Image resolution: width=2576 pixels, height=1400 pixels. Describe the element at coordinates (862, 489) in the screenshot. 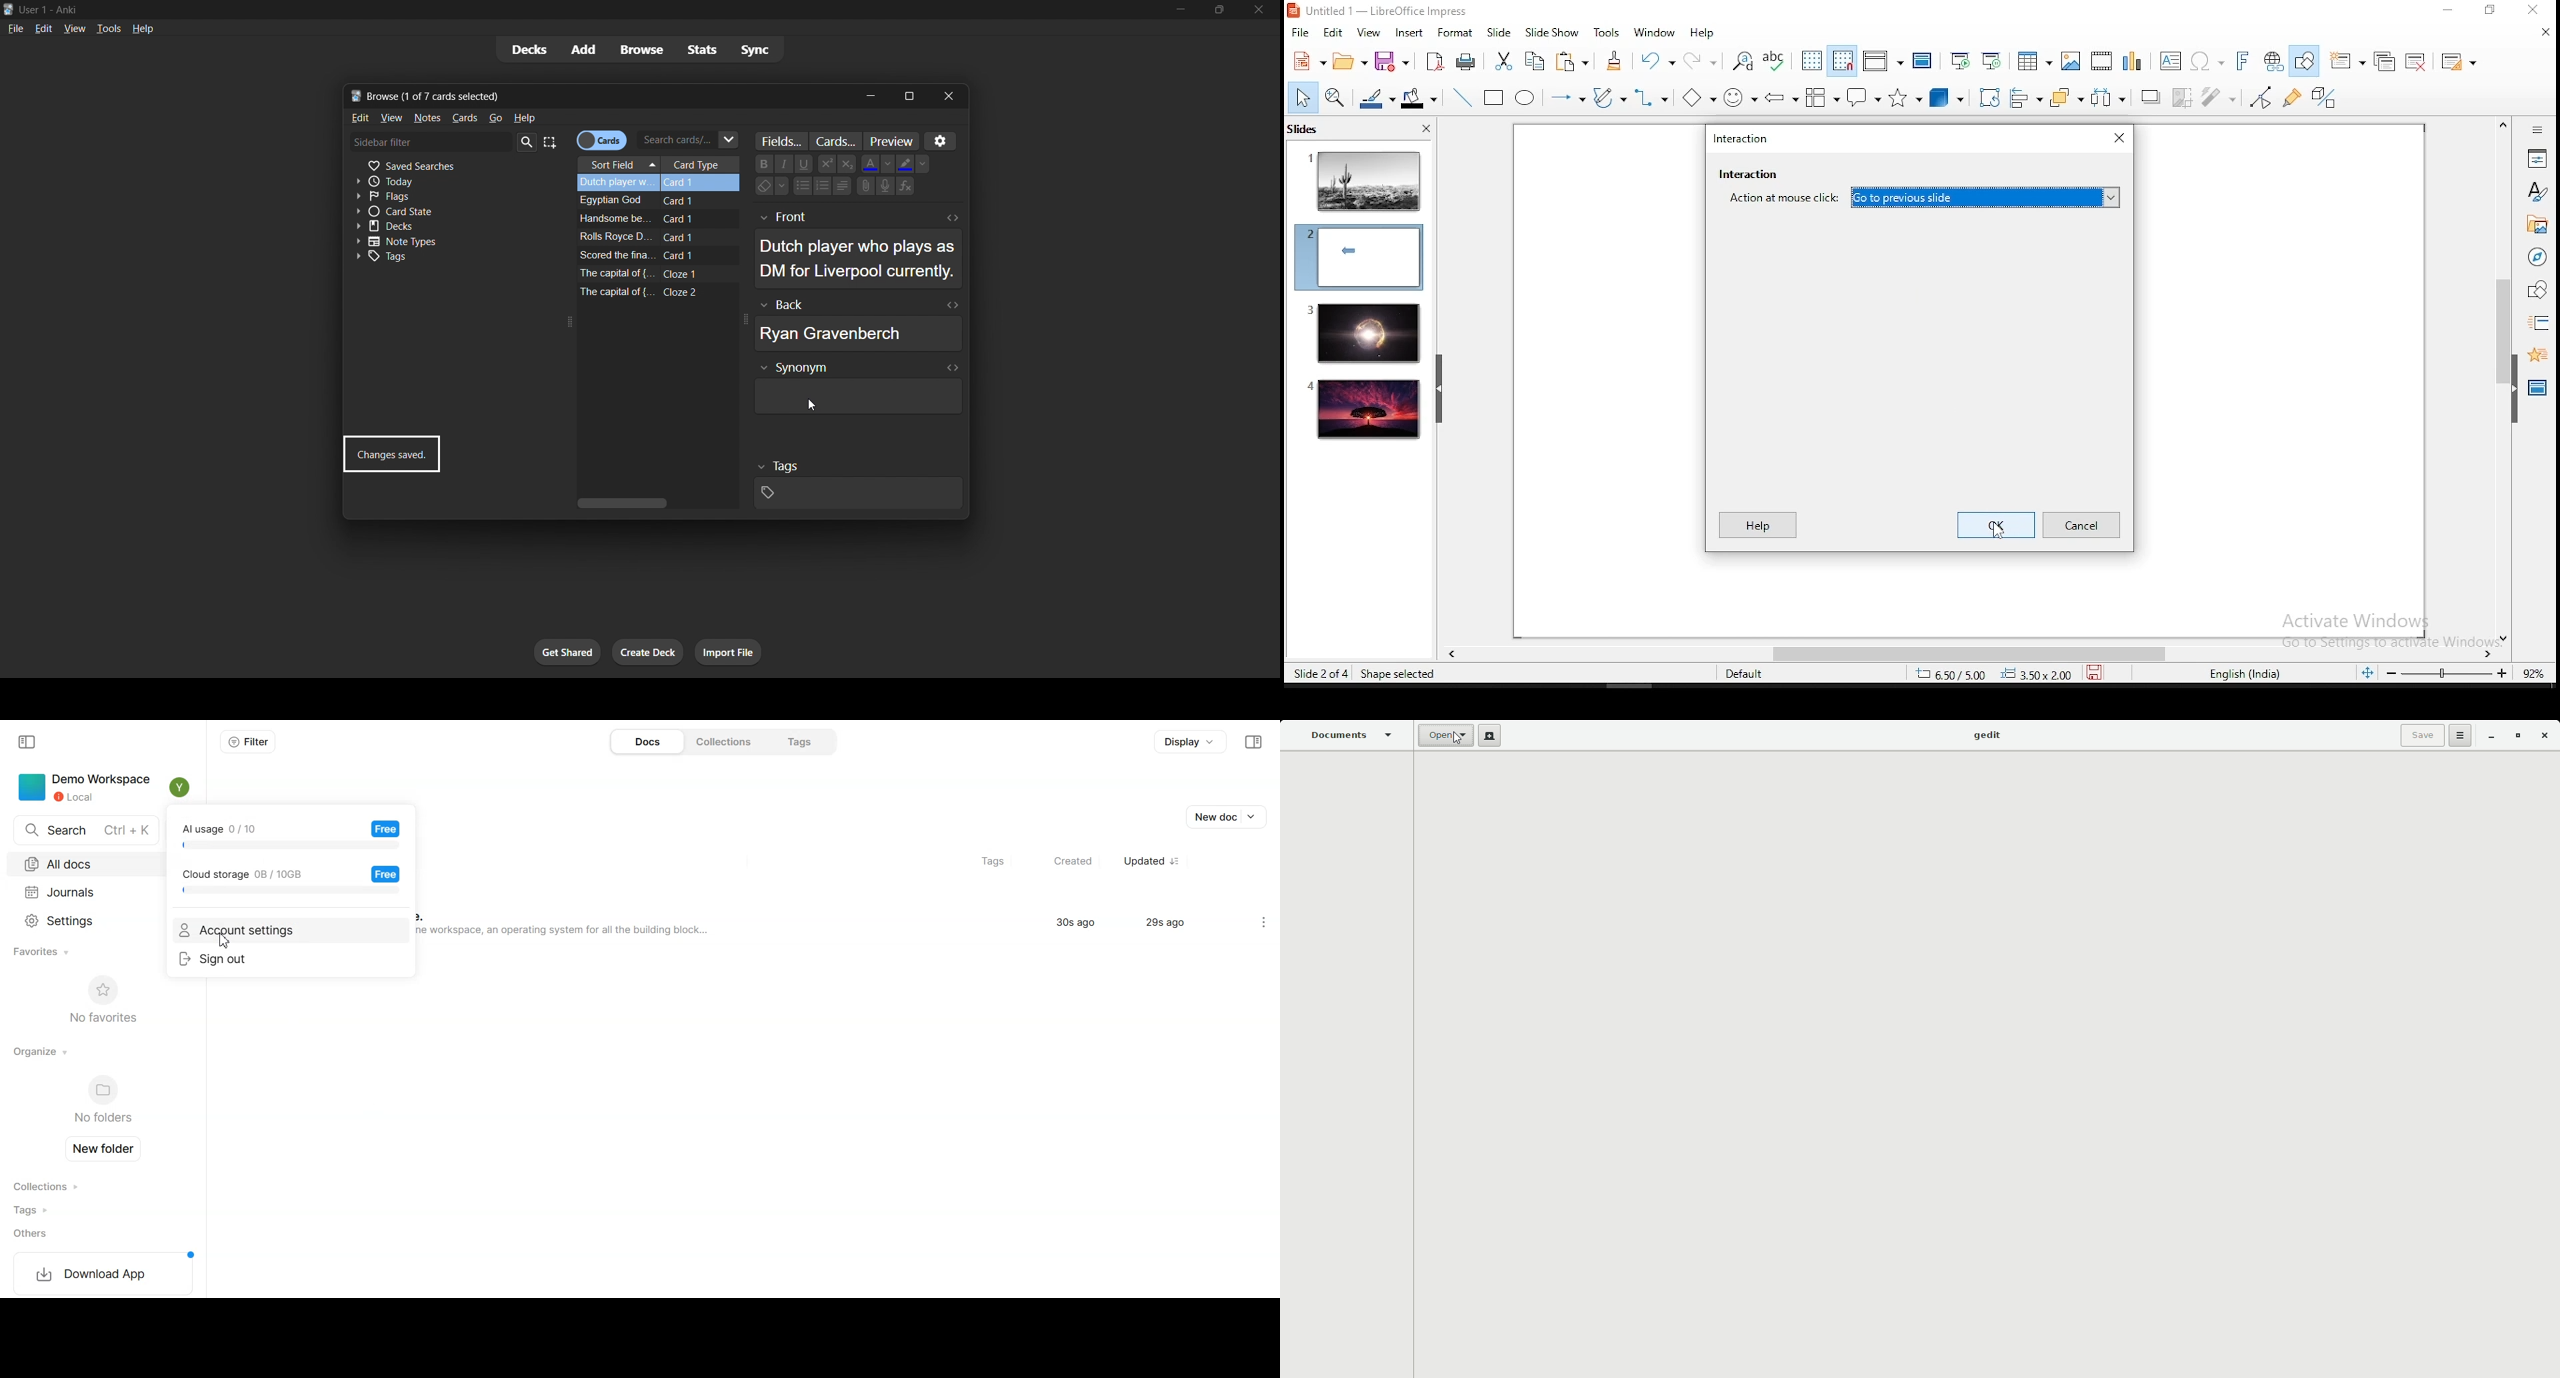

I see `selected card tags` at that location.